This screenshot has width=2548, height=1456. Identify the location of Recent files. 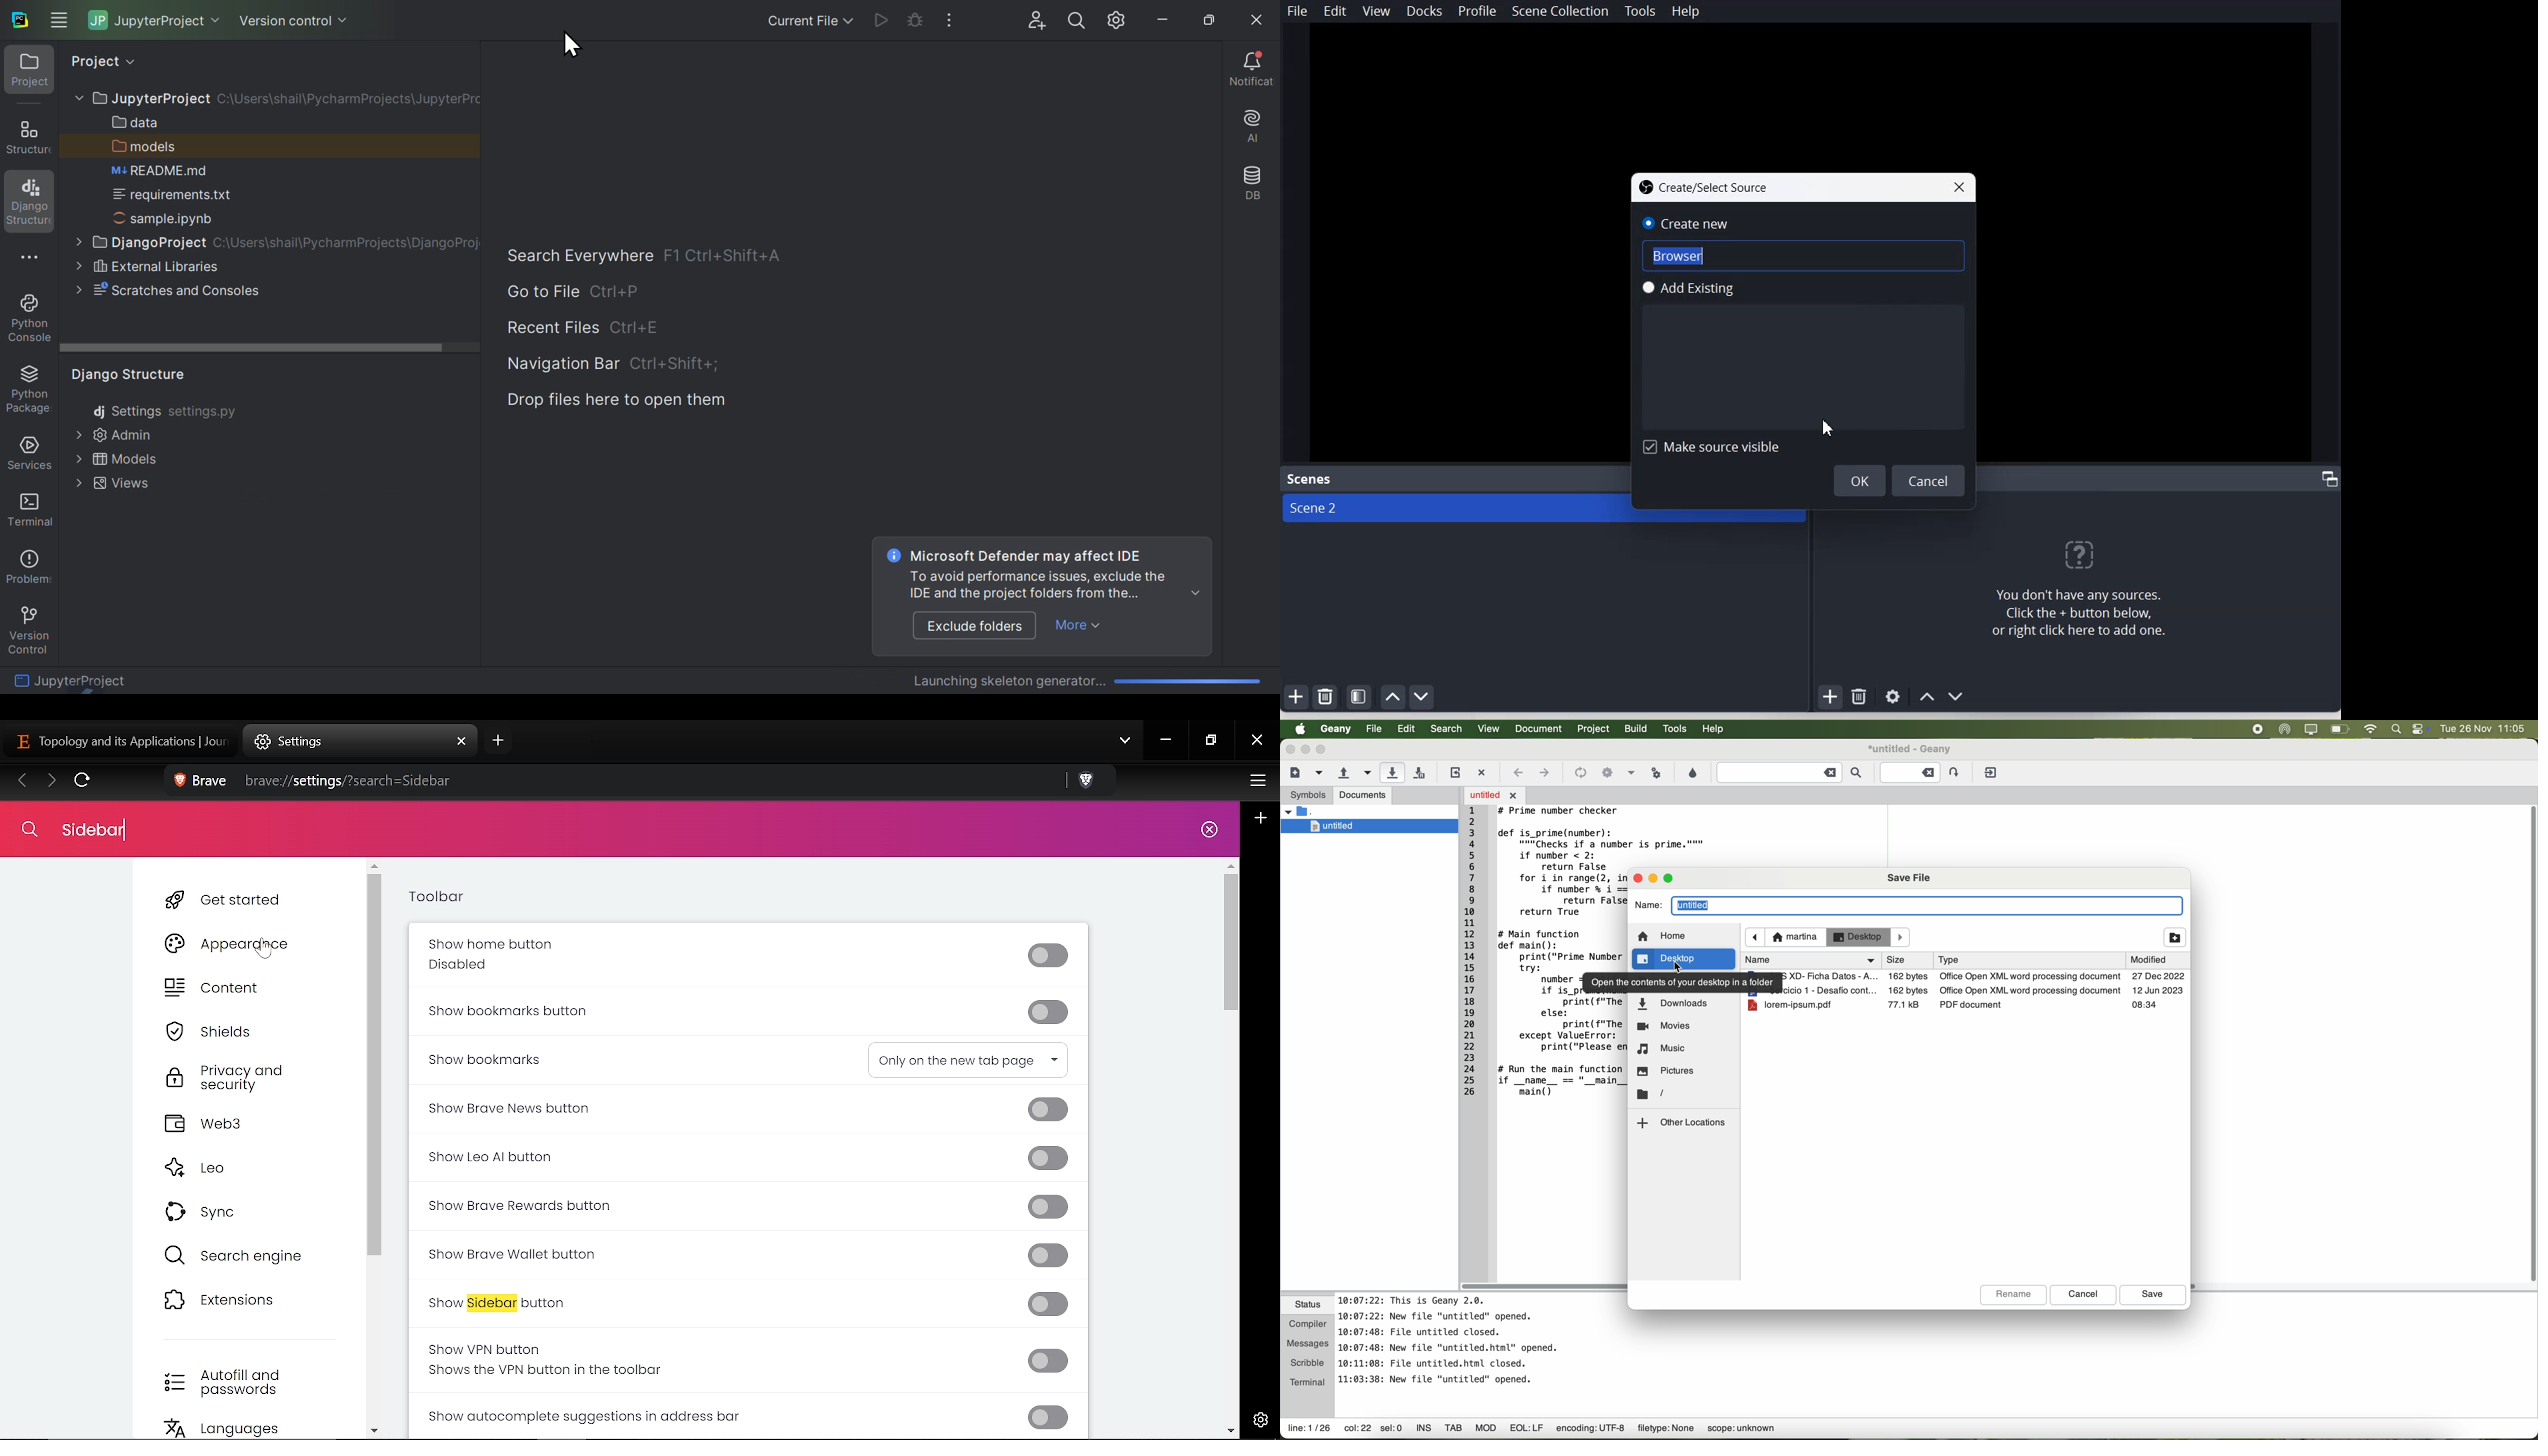
(549, 329).